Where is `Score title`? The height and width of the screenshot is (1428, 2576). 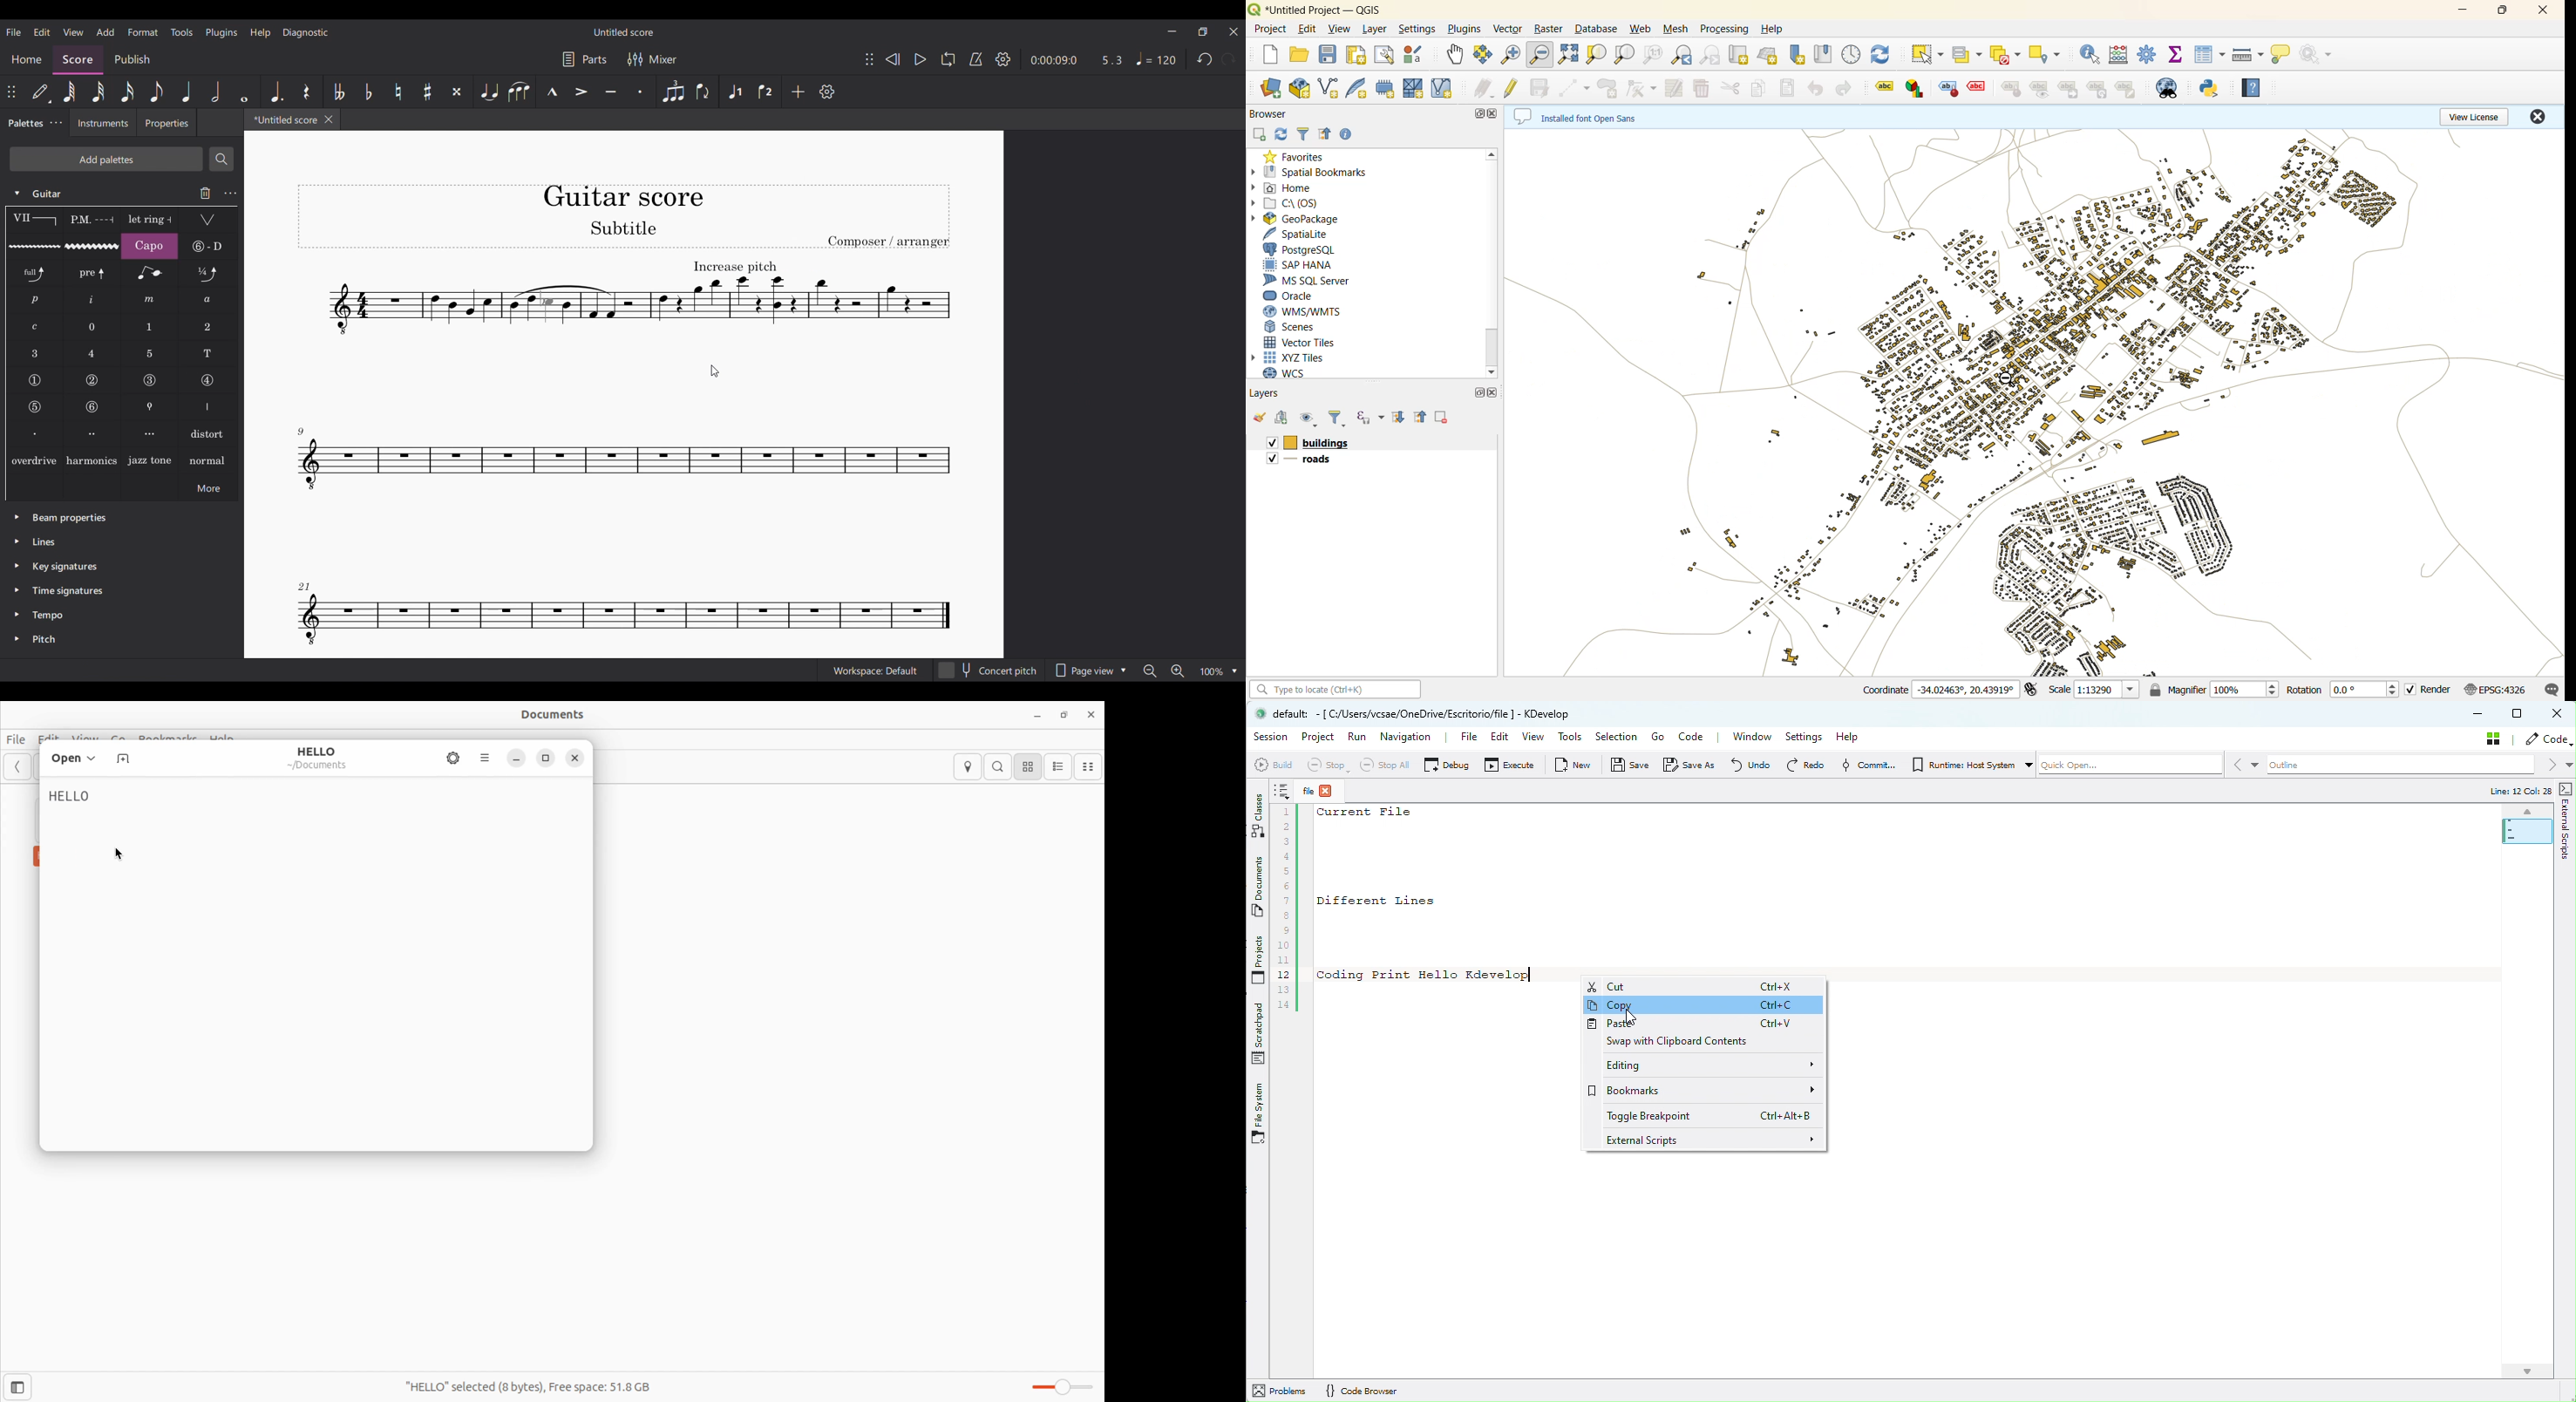
Score title is located at coordinates (623, 32).